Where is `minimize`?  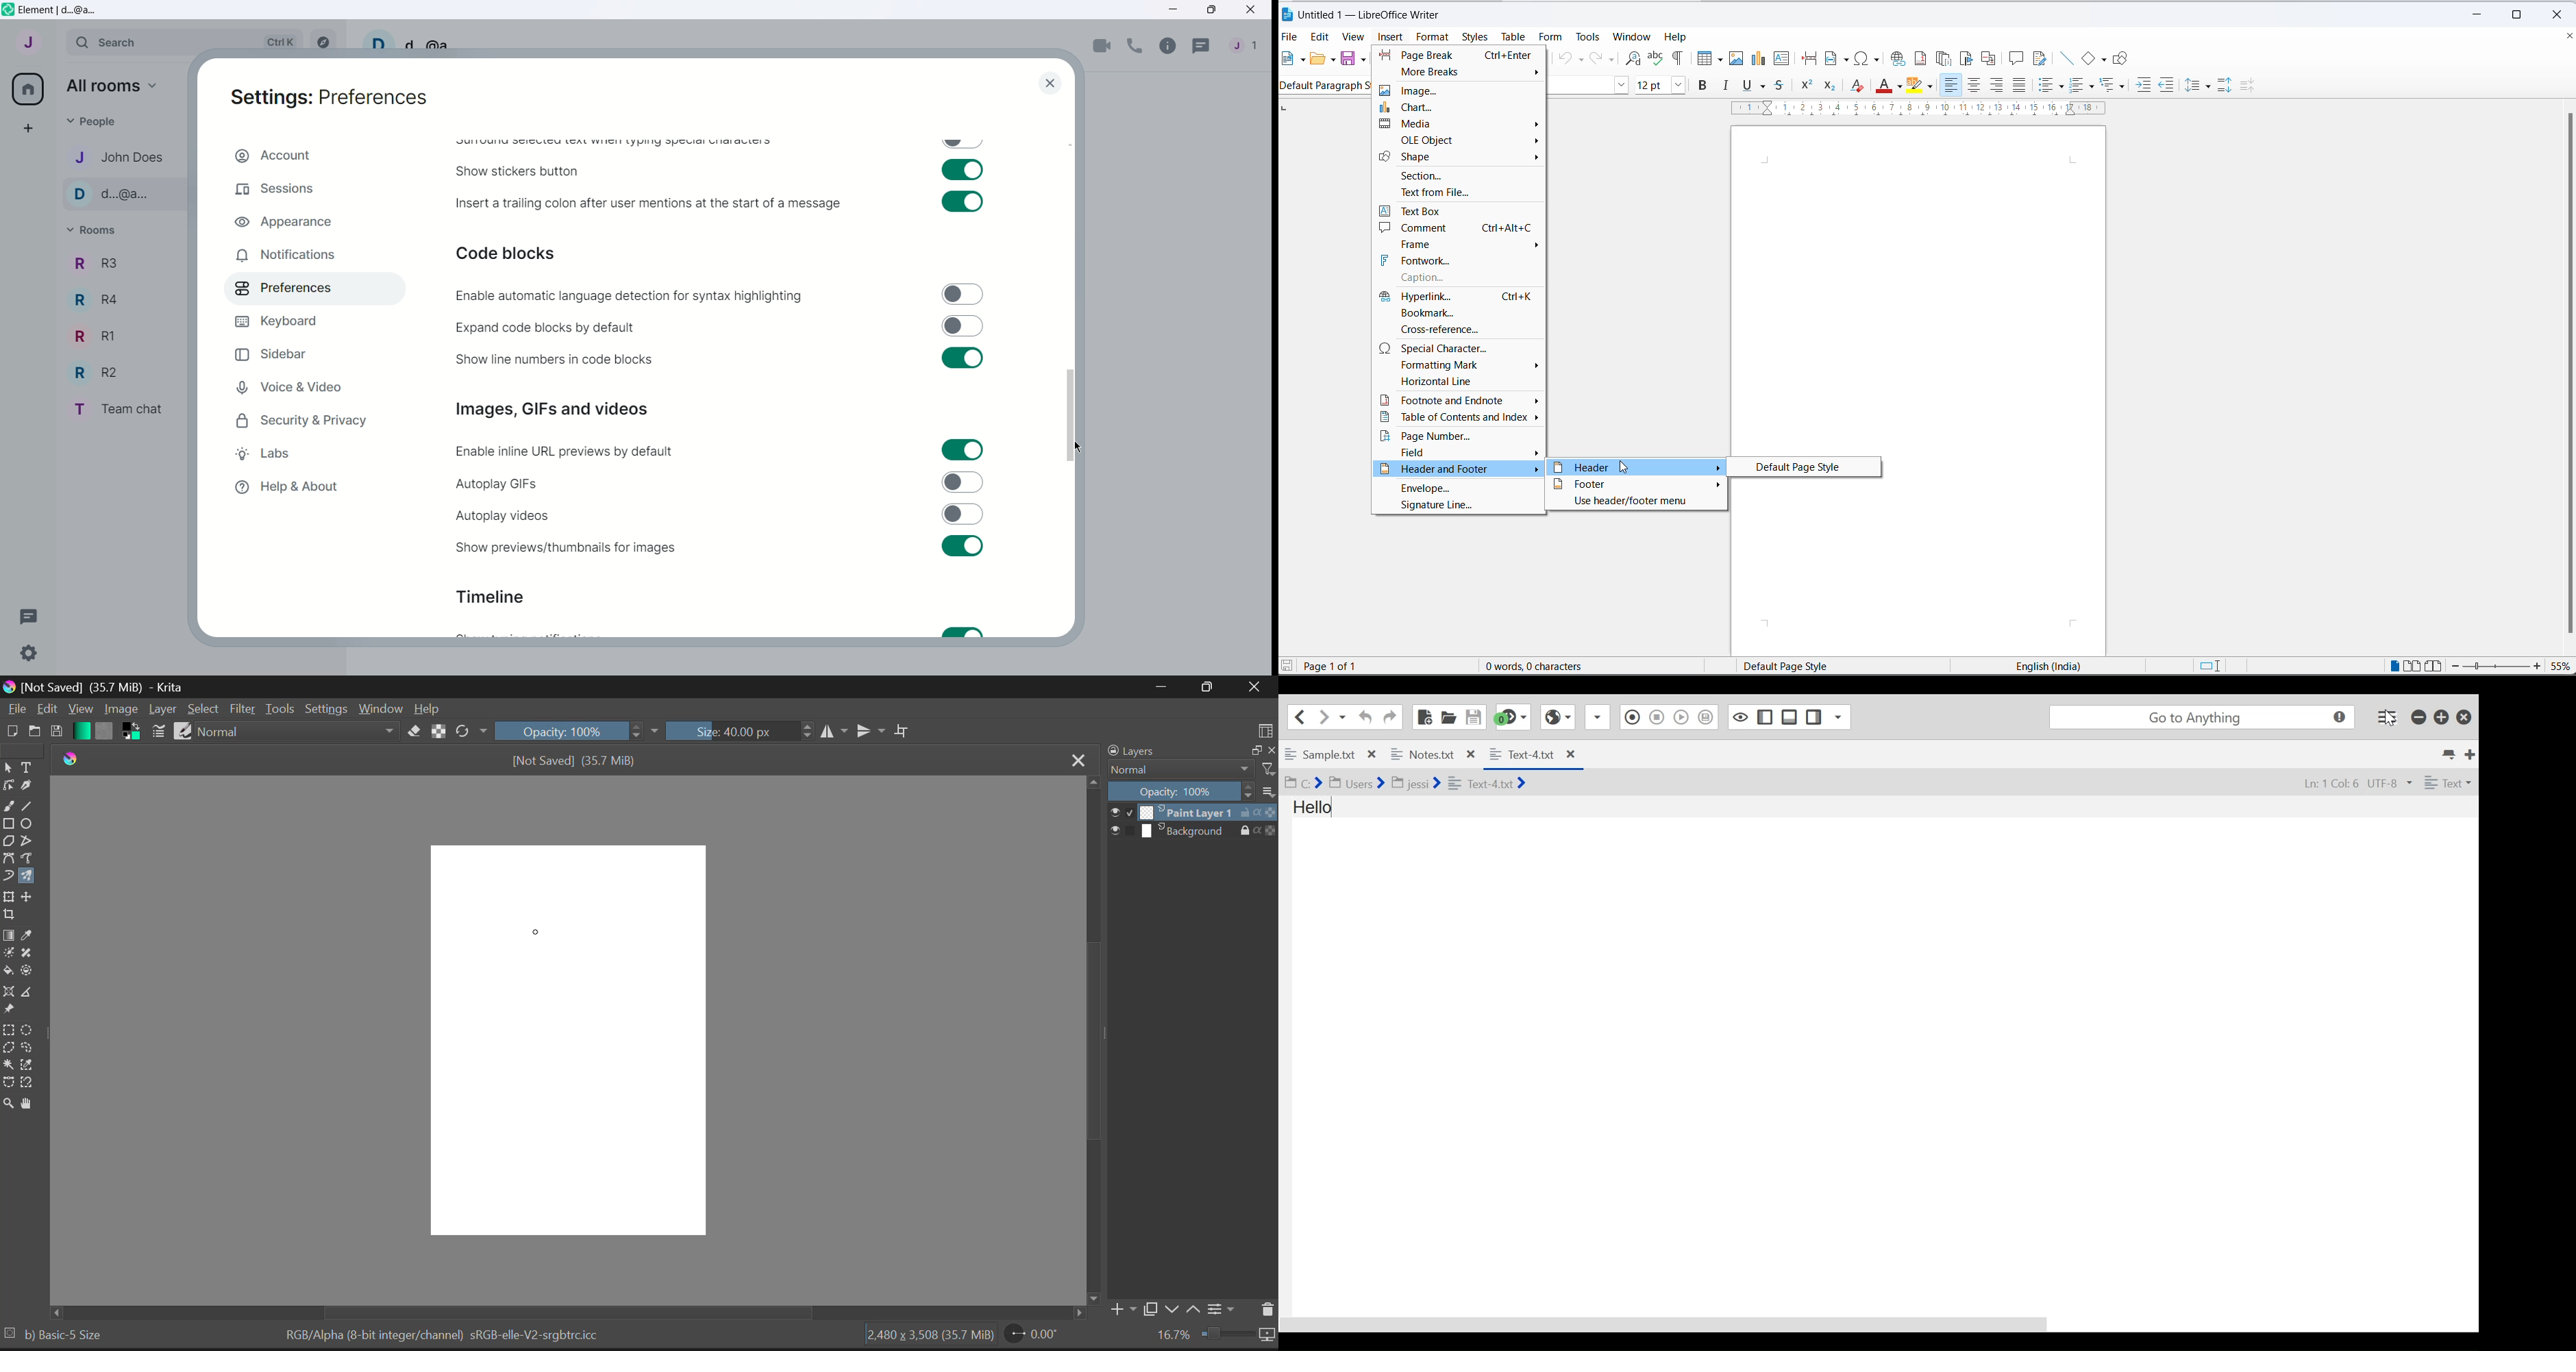 minimize is located at coordinates (2419, 717).